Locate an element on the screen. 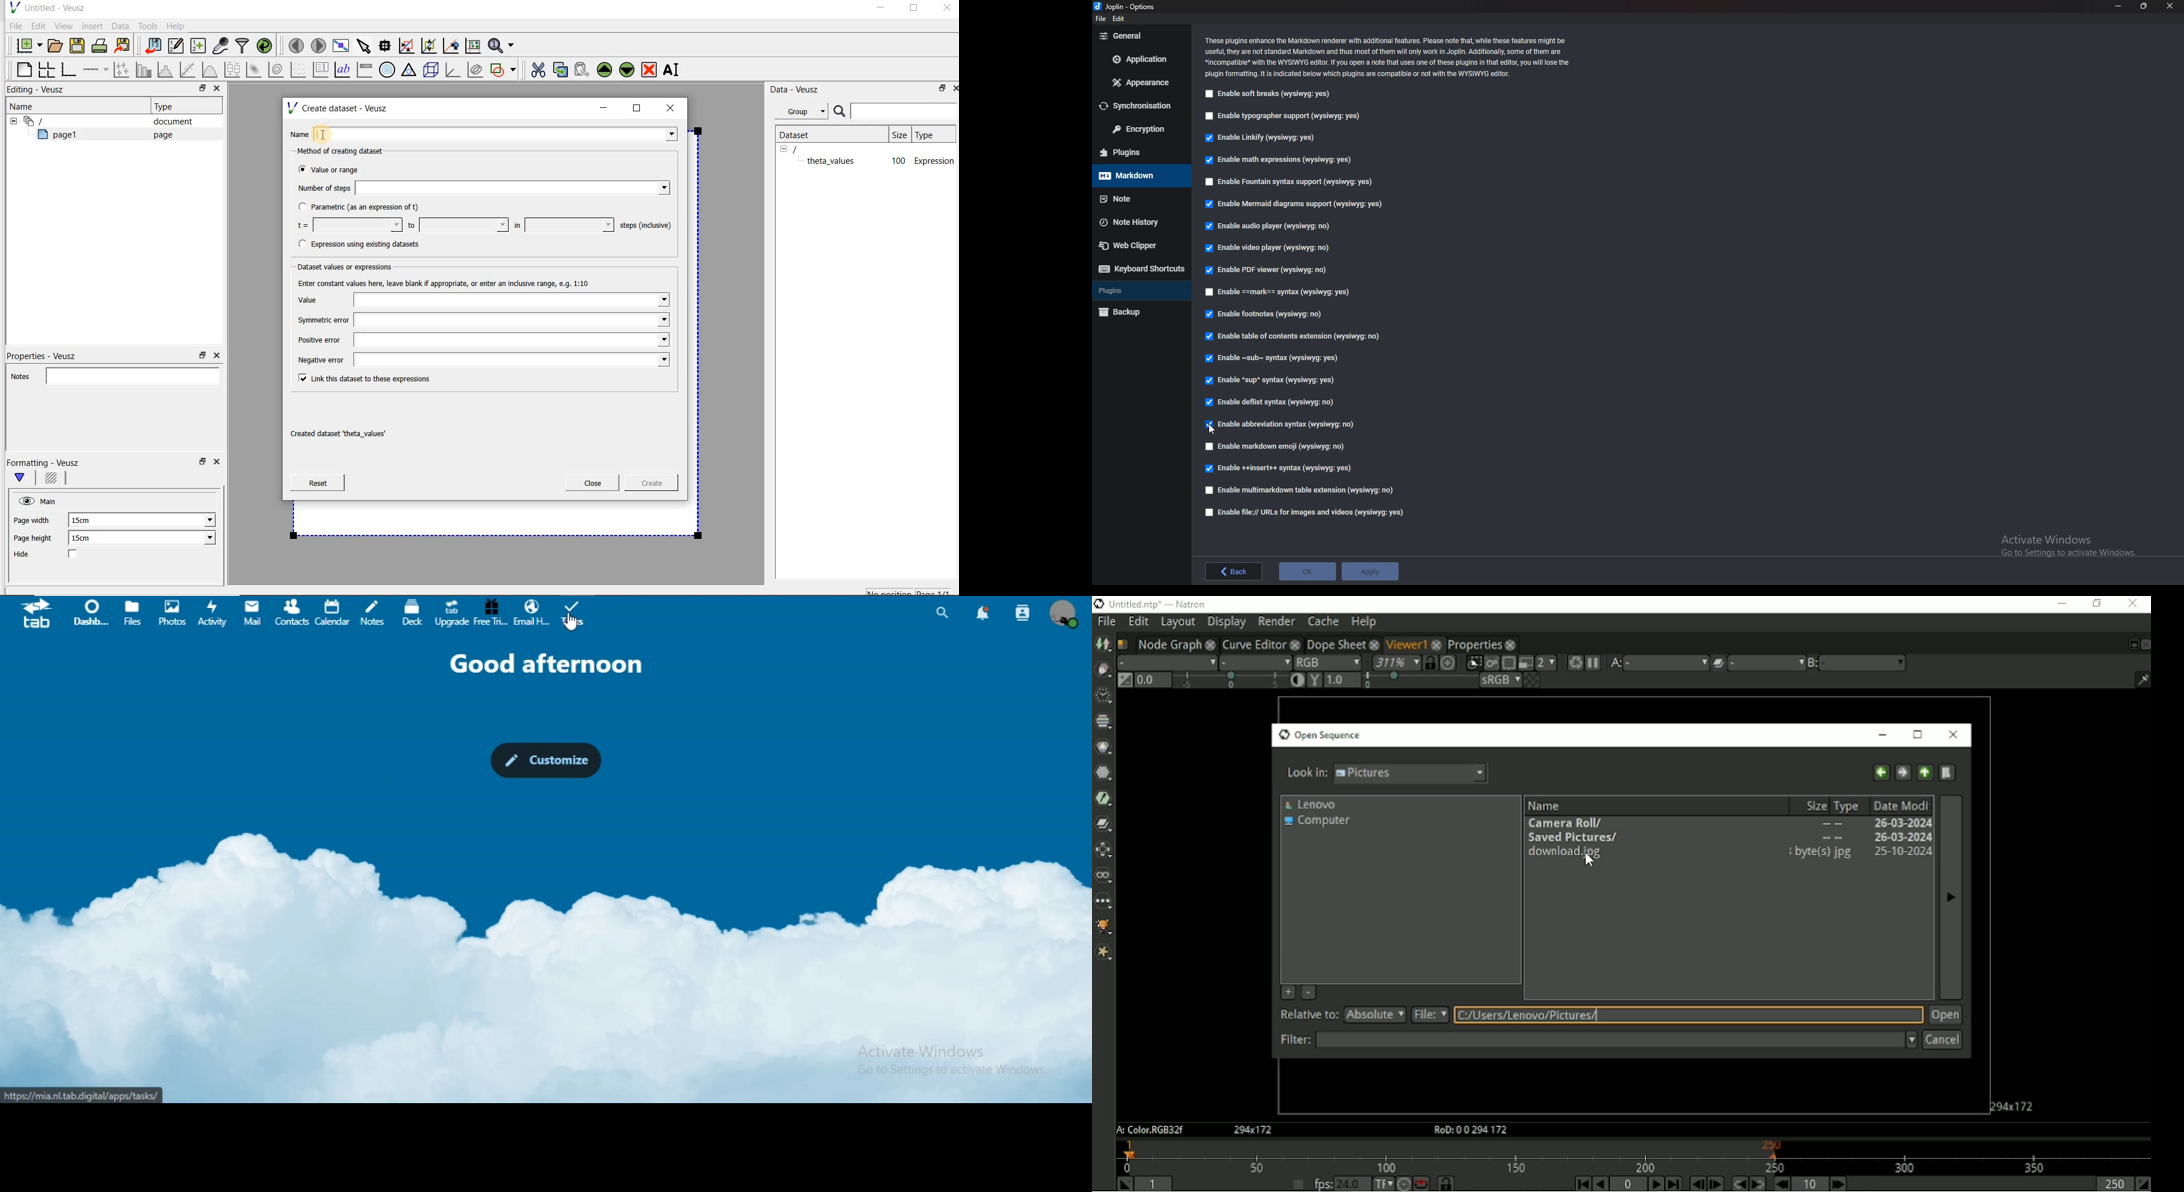 The image size is (2184, 1204). Enable footnotes is located at coordinates (1264, 315).